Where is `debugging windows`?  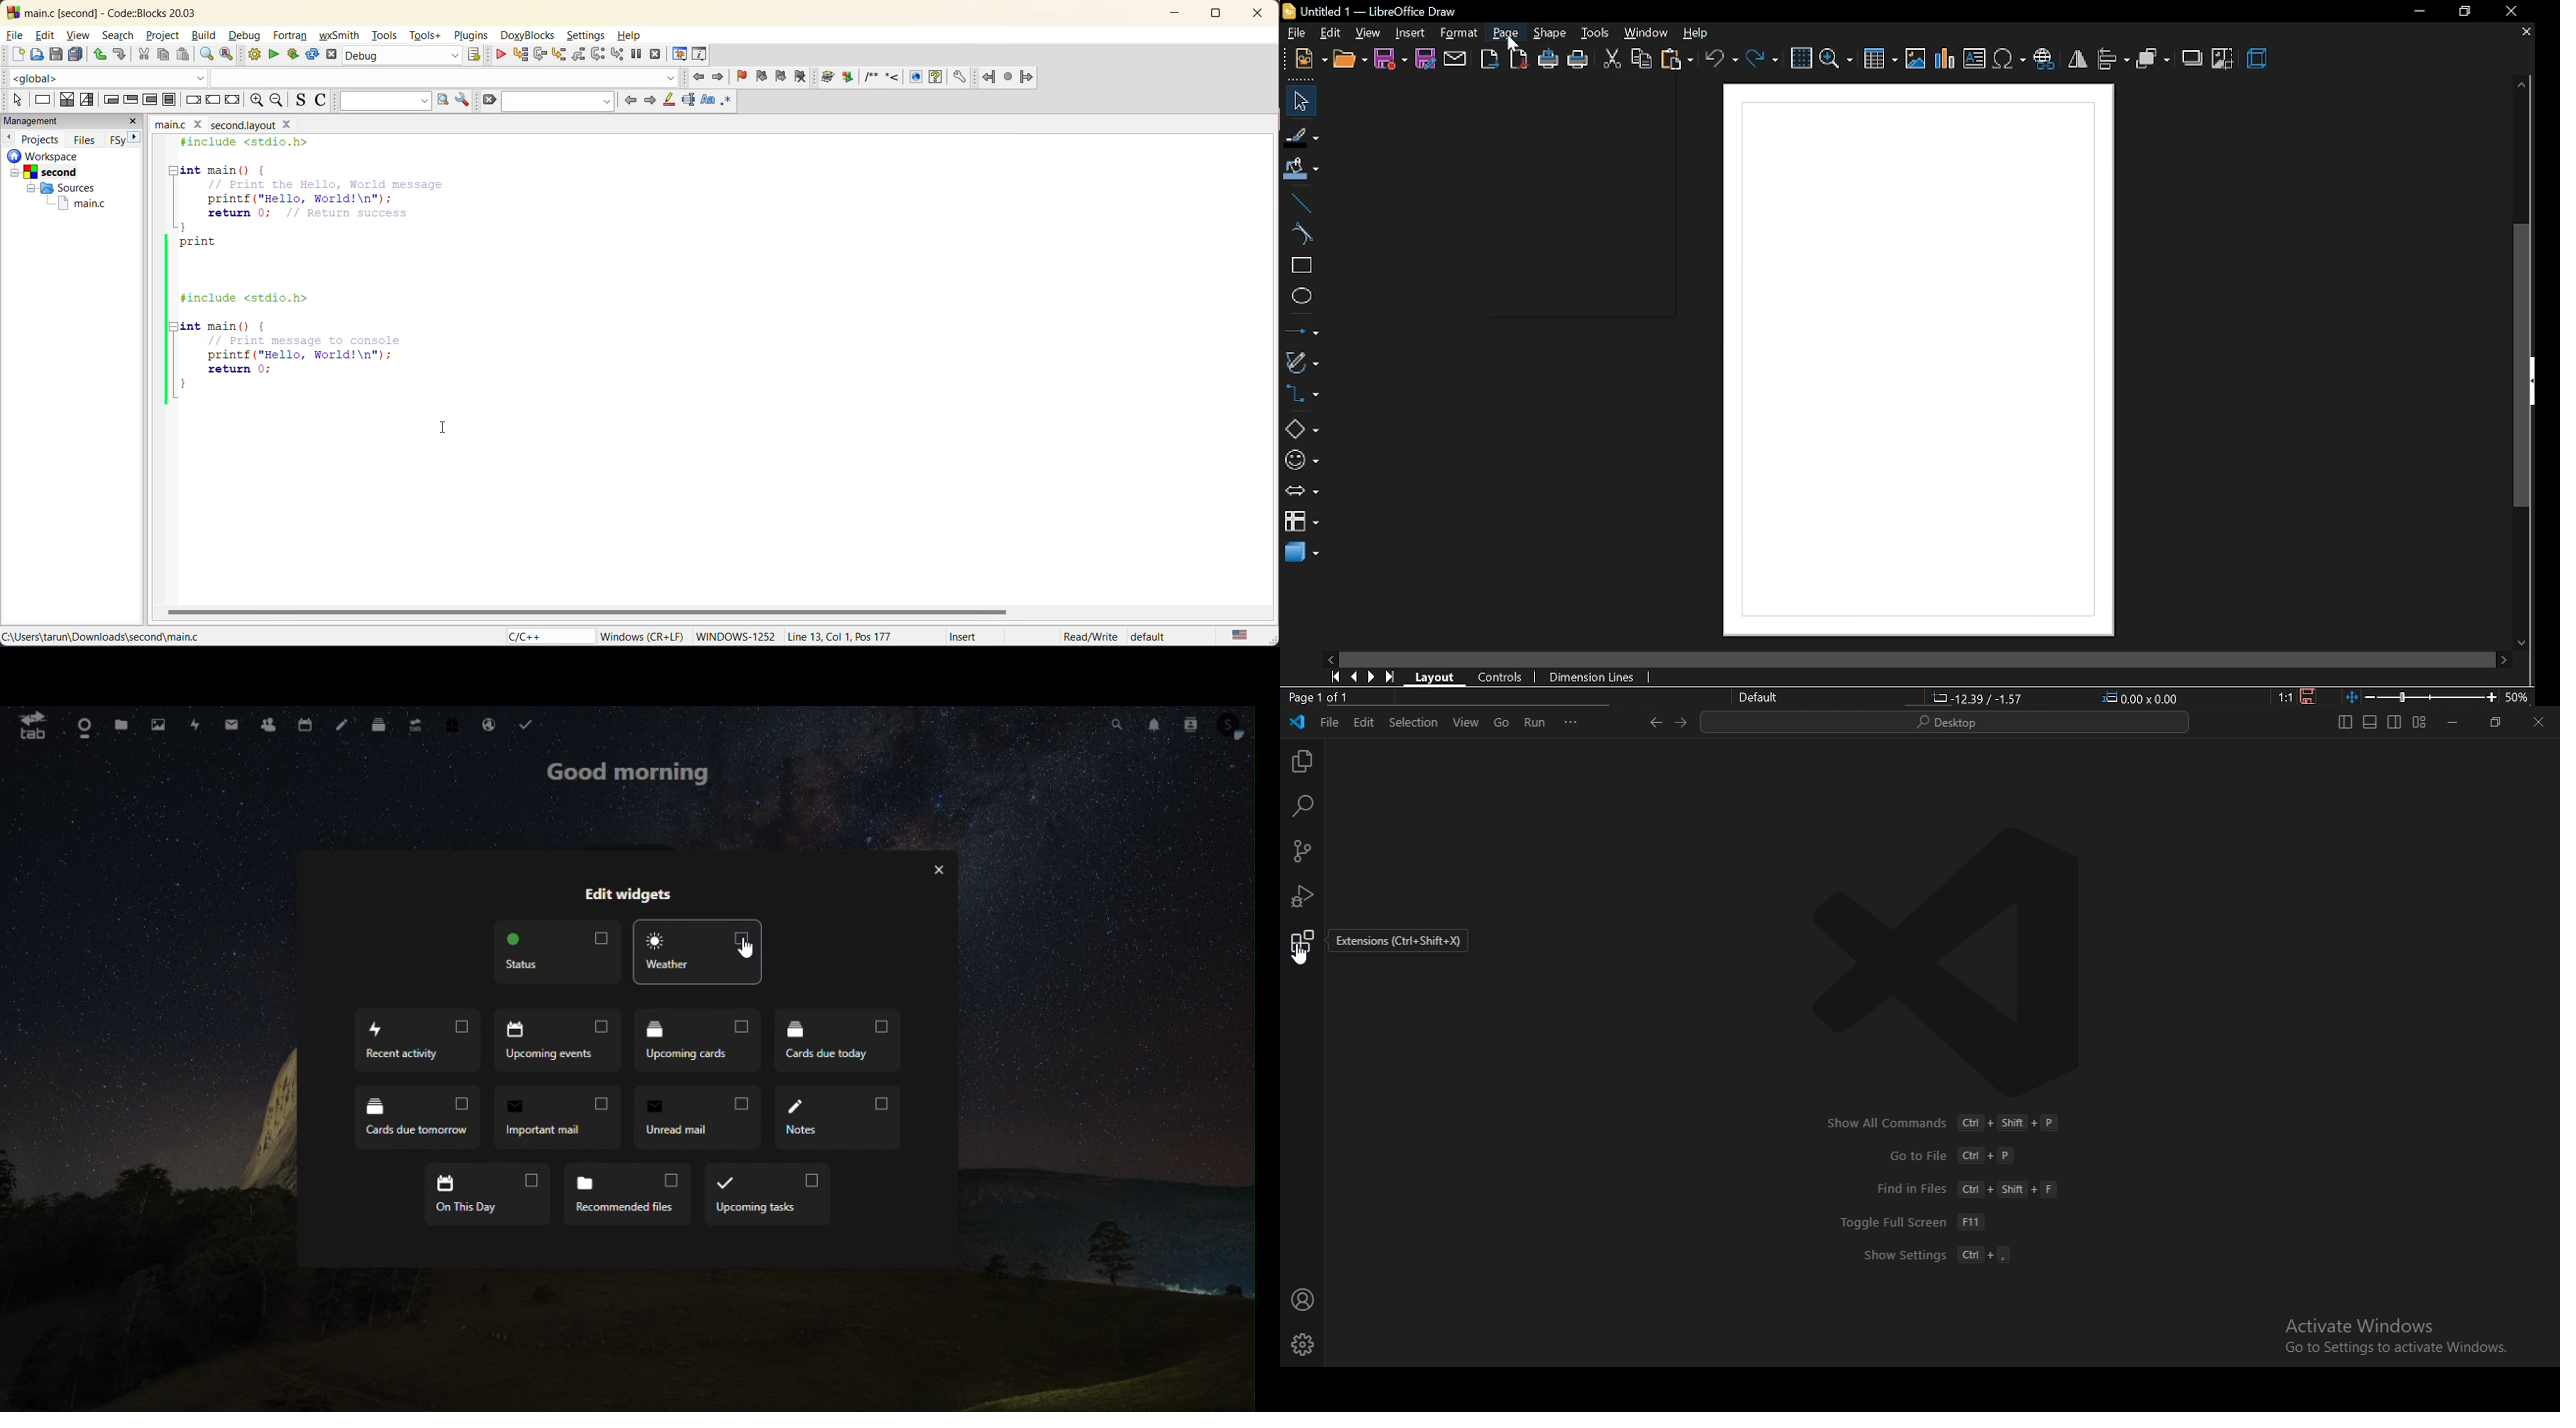 debugging windows is located at coordinates (679, 51).